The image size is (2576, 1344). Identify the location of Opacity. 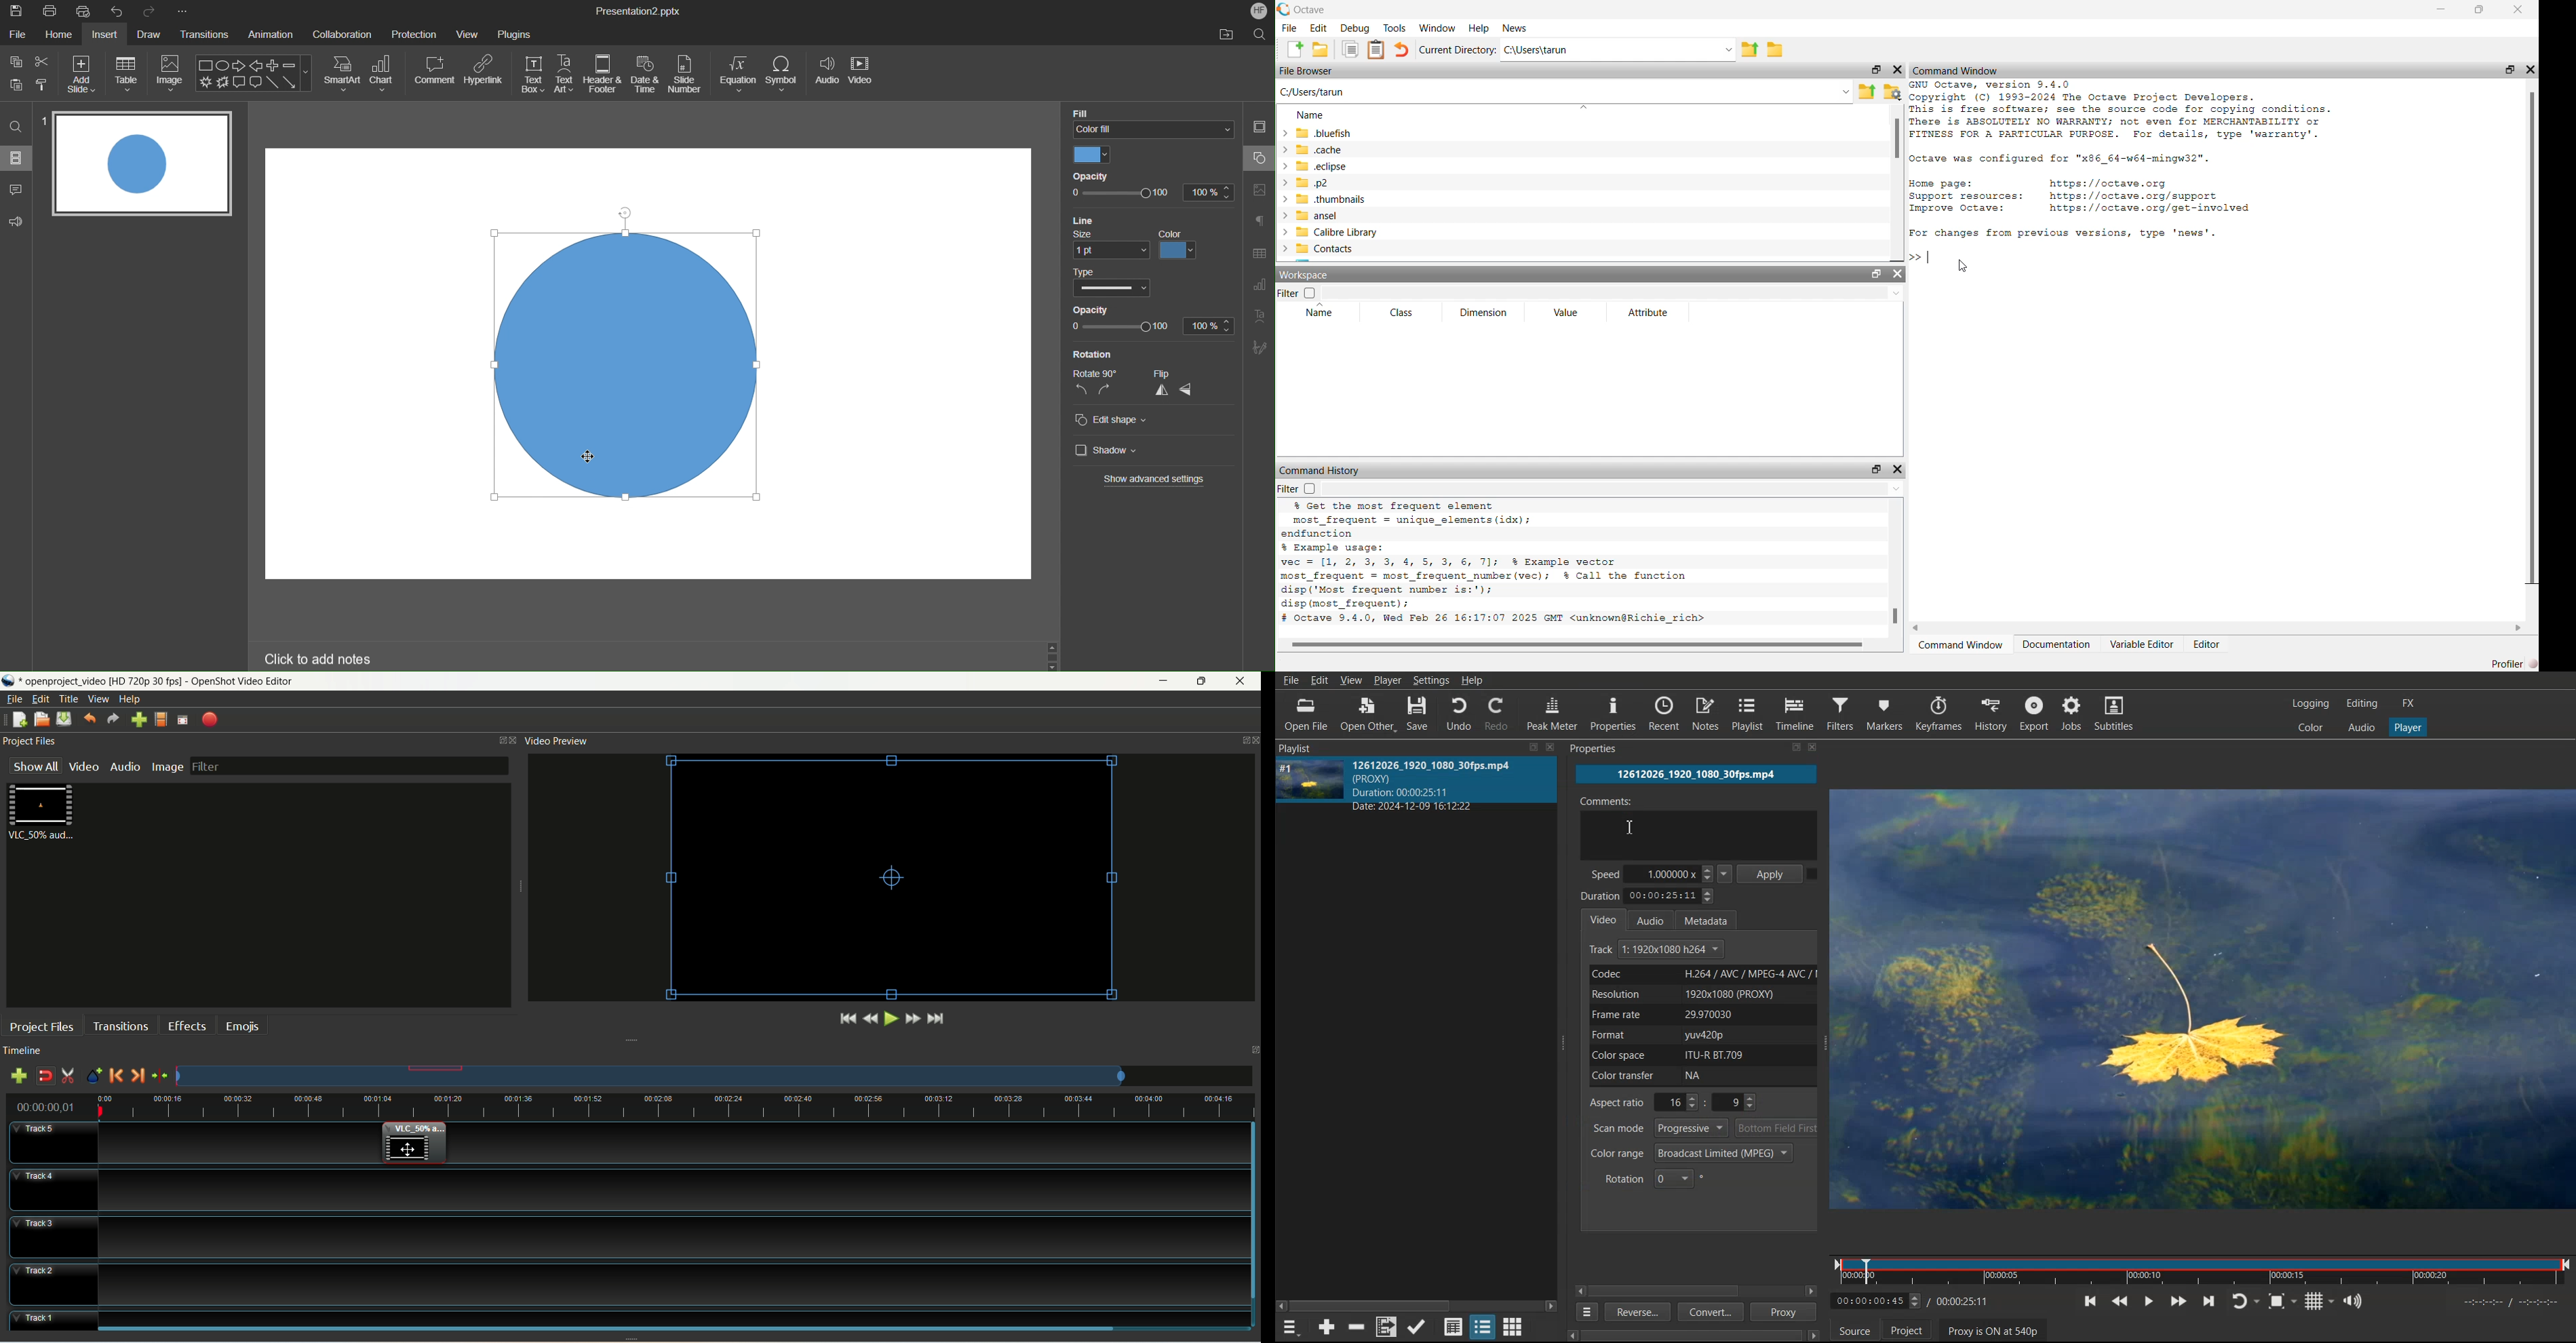
(1100, 176).